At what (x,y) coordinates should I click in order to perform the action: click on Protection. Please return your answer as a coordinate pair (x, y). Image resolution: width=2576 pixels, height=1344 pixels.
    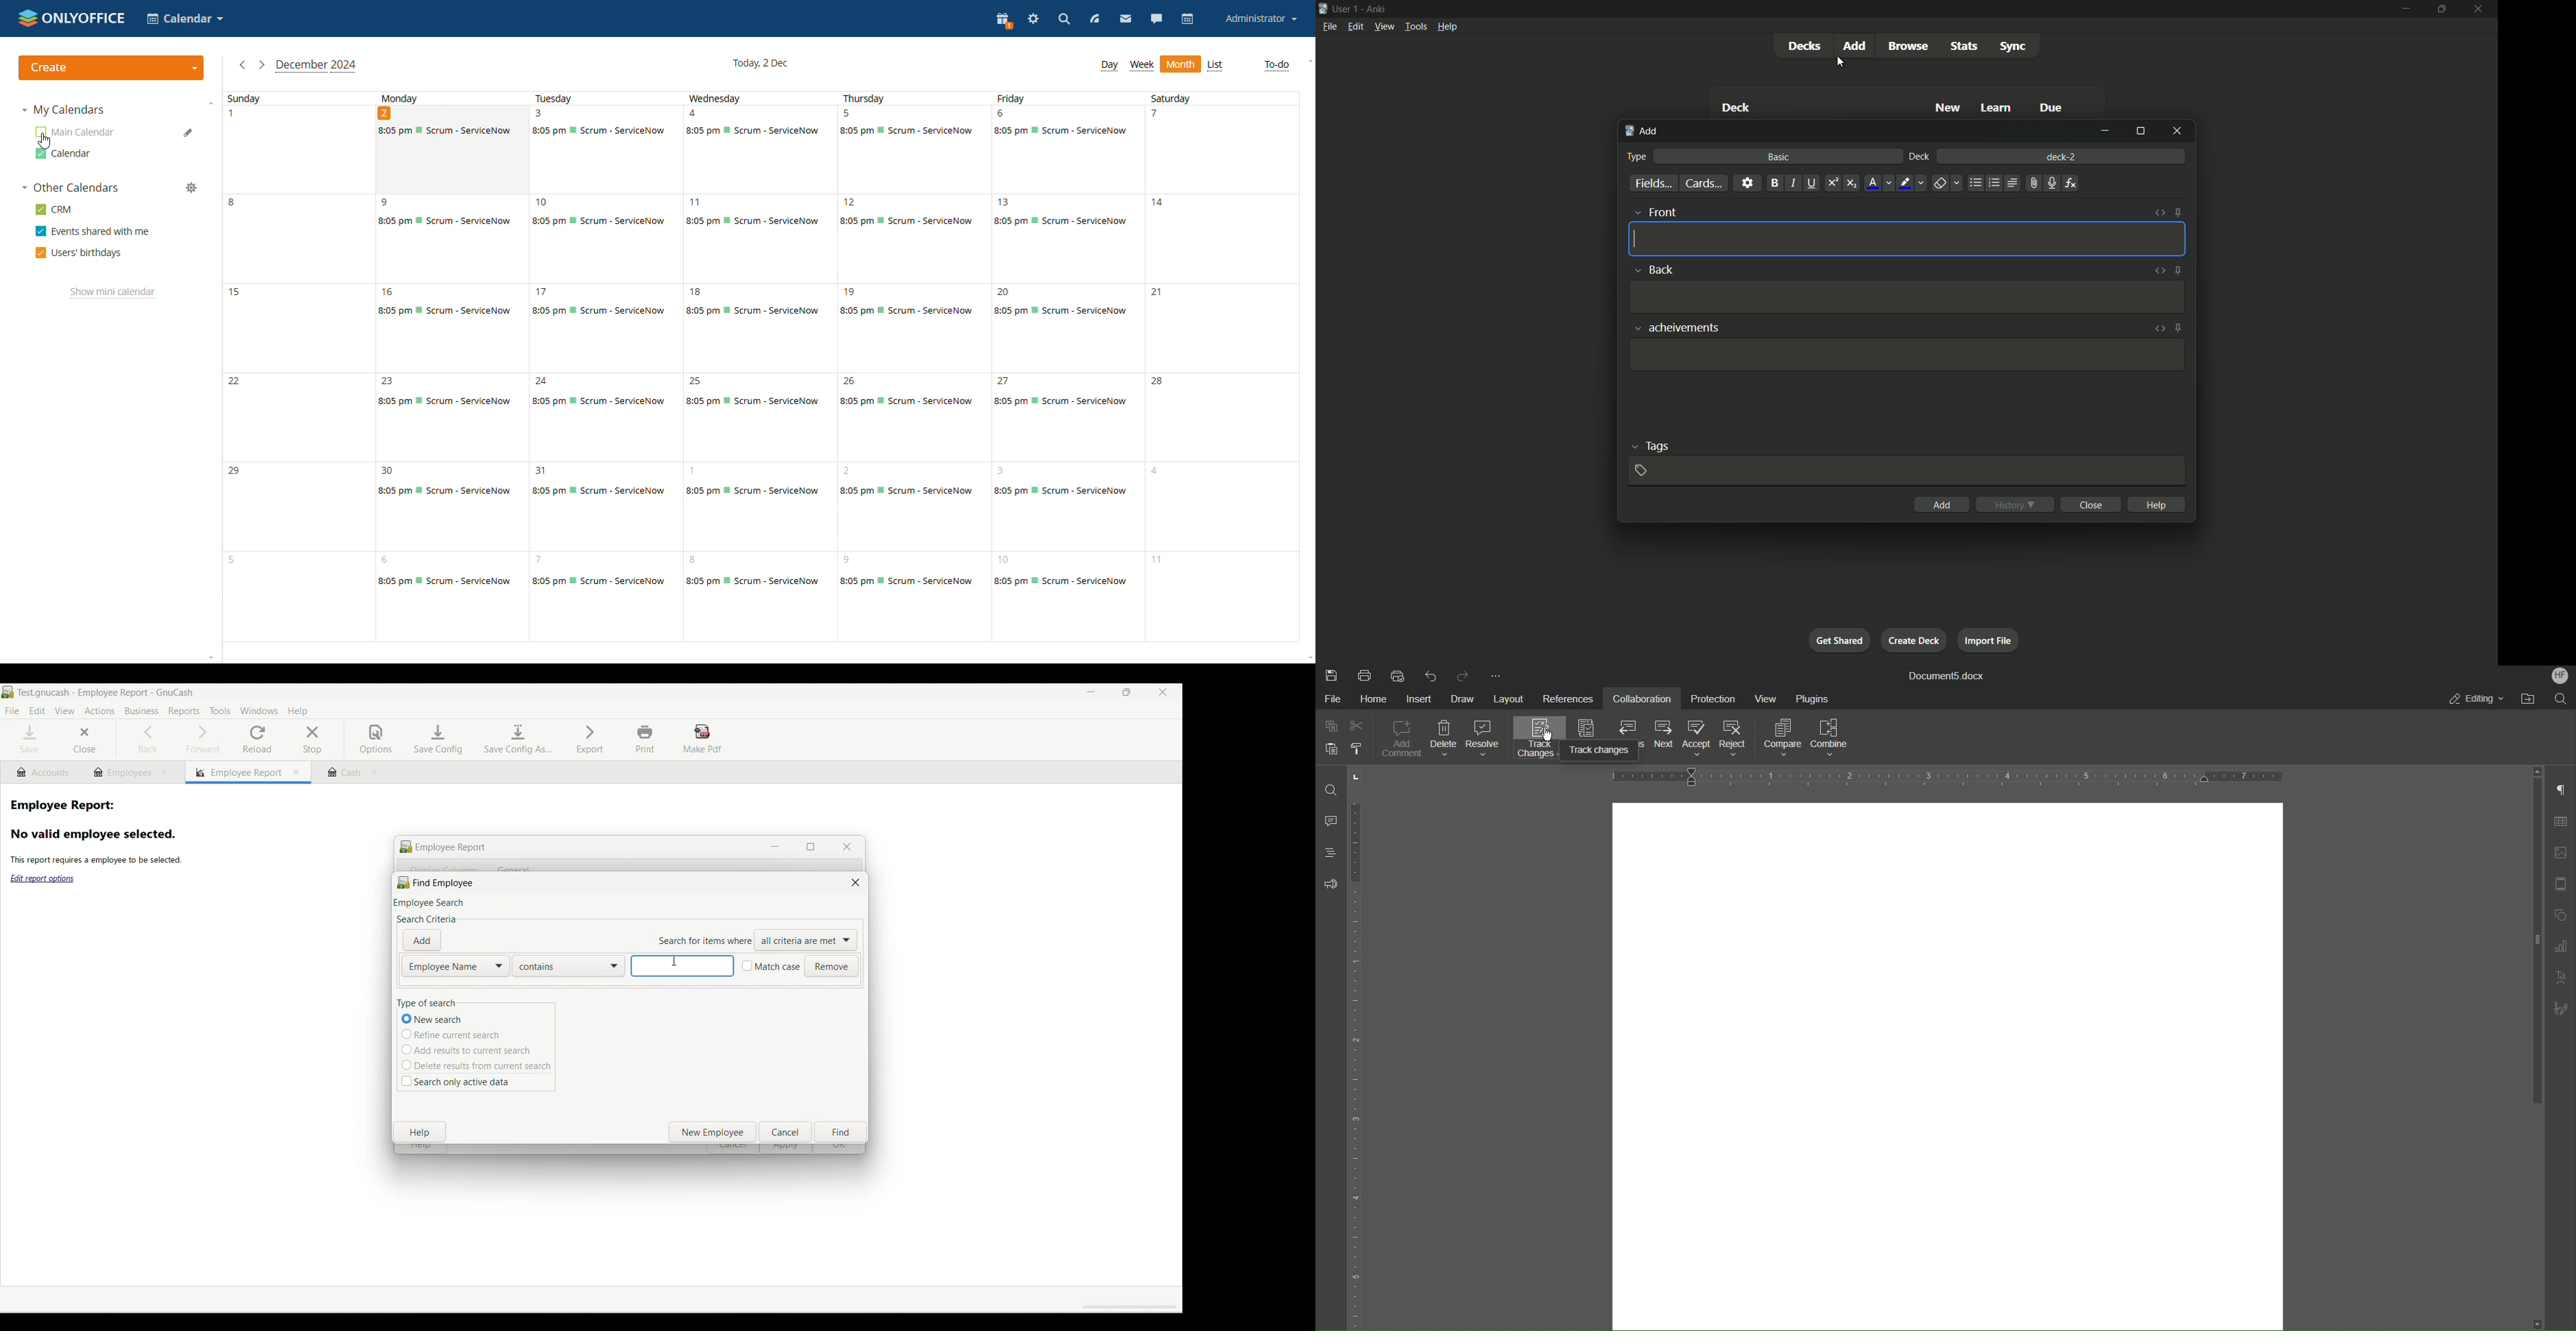
    Looking at the image, I should click on (1714, 699).